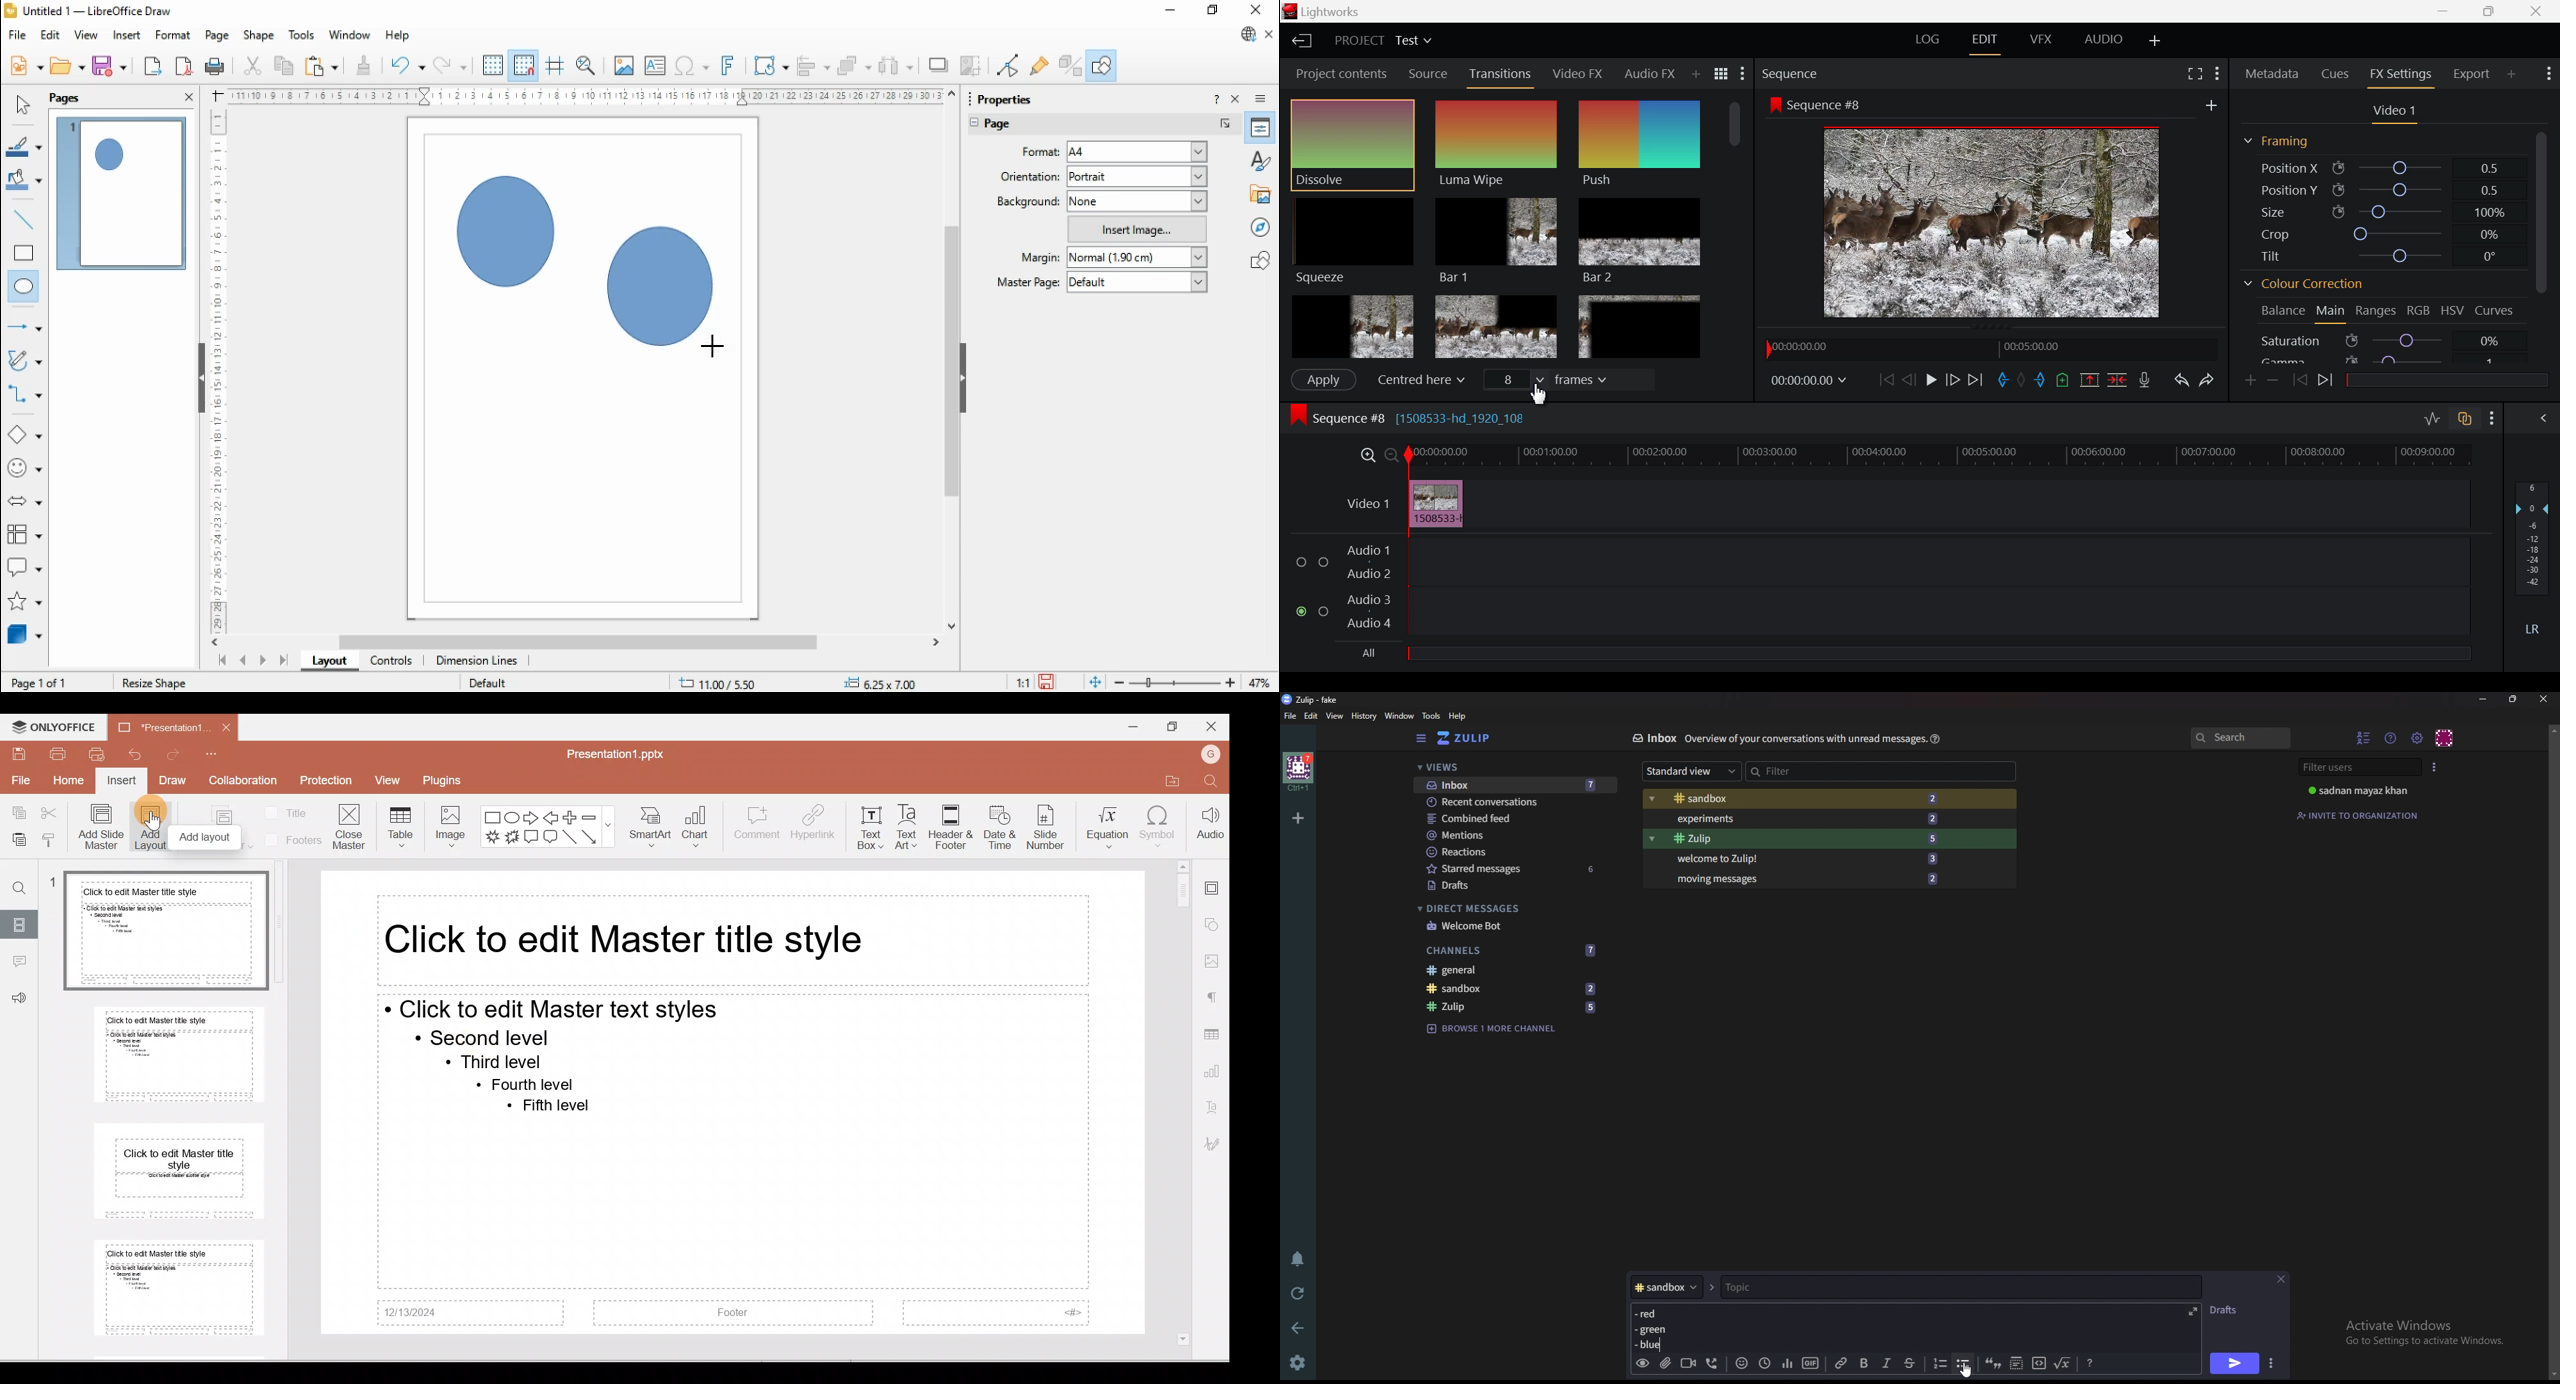  What do you see at coordinates (1507, 969) in the screenshot?
I see `General` at bounding box center [1507, 969].